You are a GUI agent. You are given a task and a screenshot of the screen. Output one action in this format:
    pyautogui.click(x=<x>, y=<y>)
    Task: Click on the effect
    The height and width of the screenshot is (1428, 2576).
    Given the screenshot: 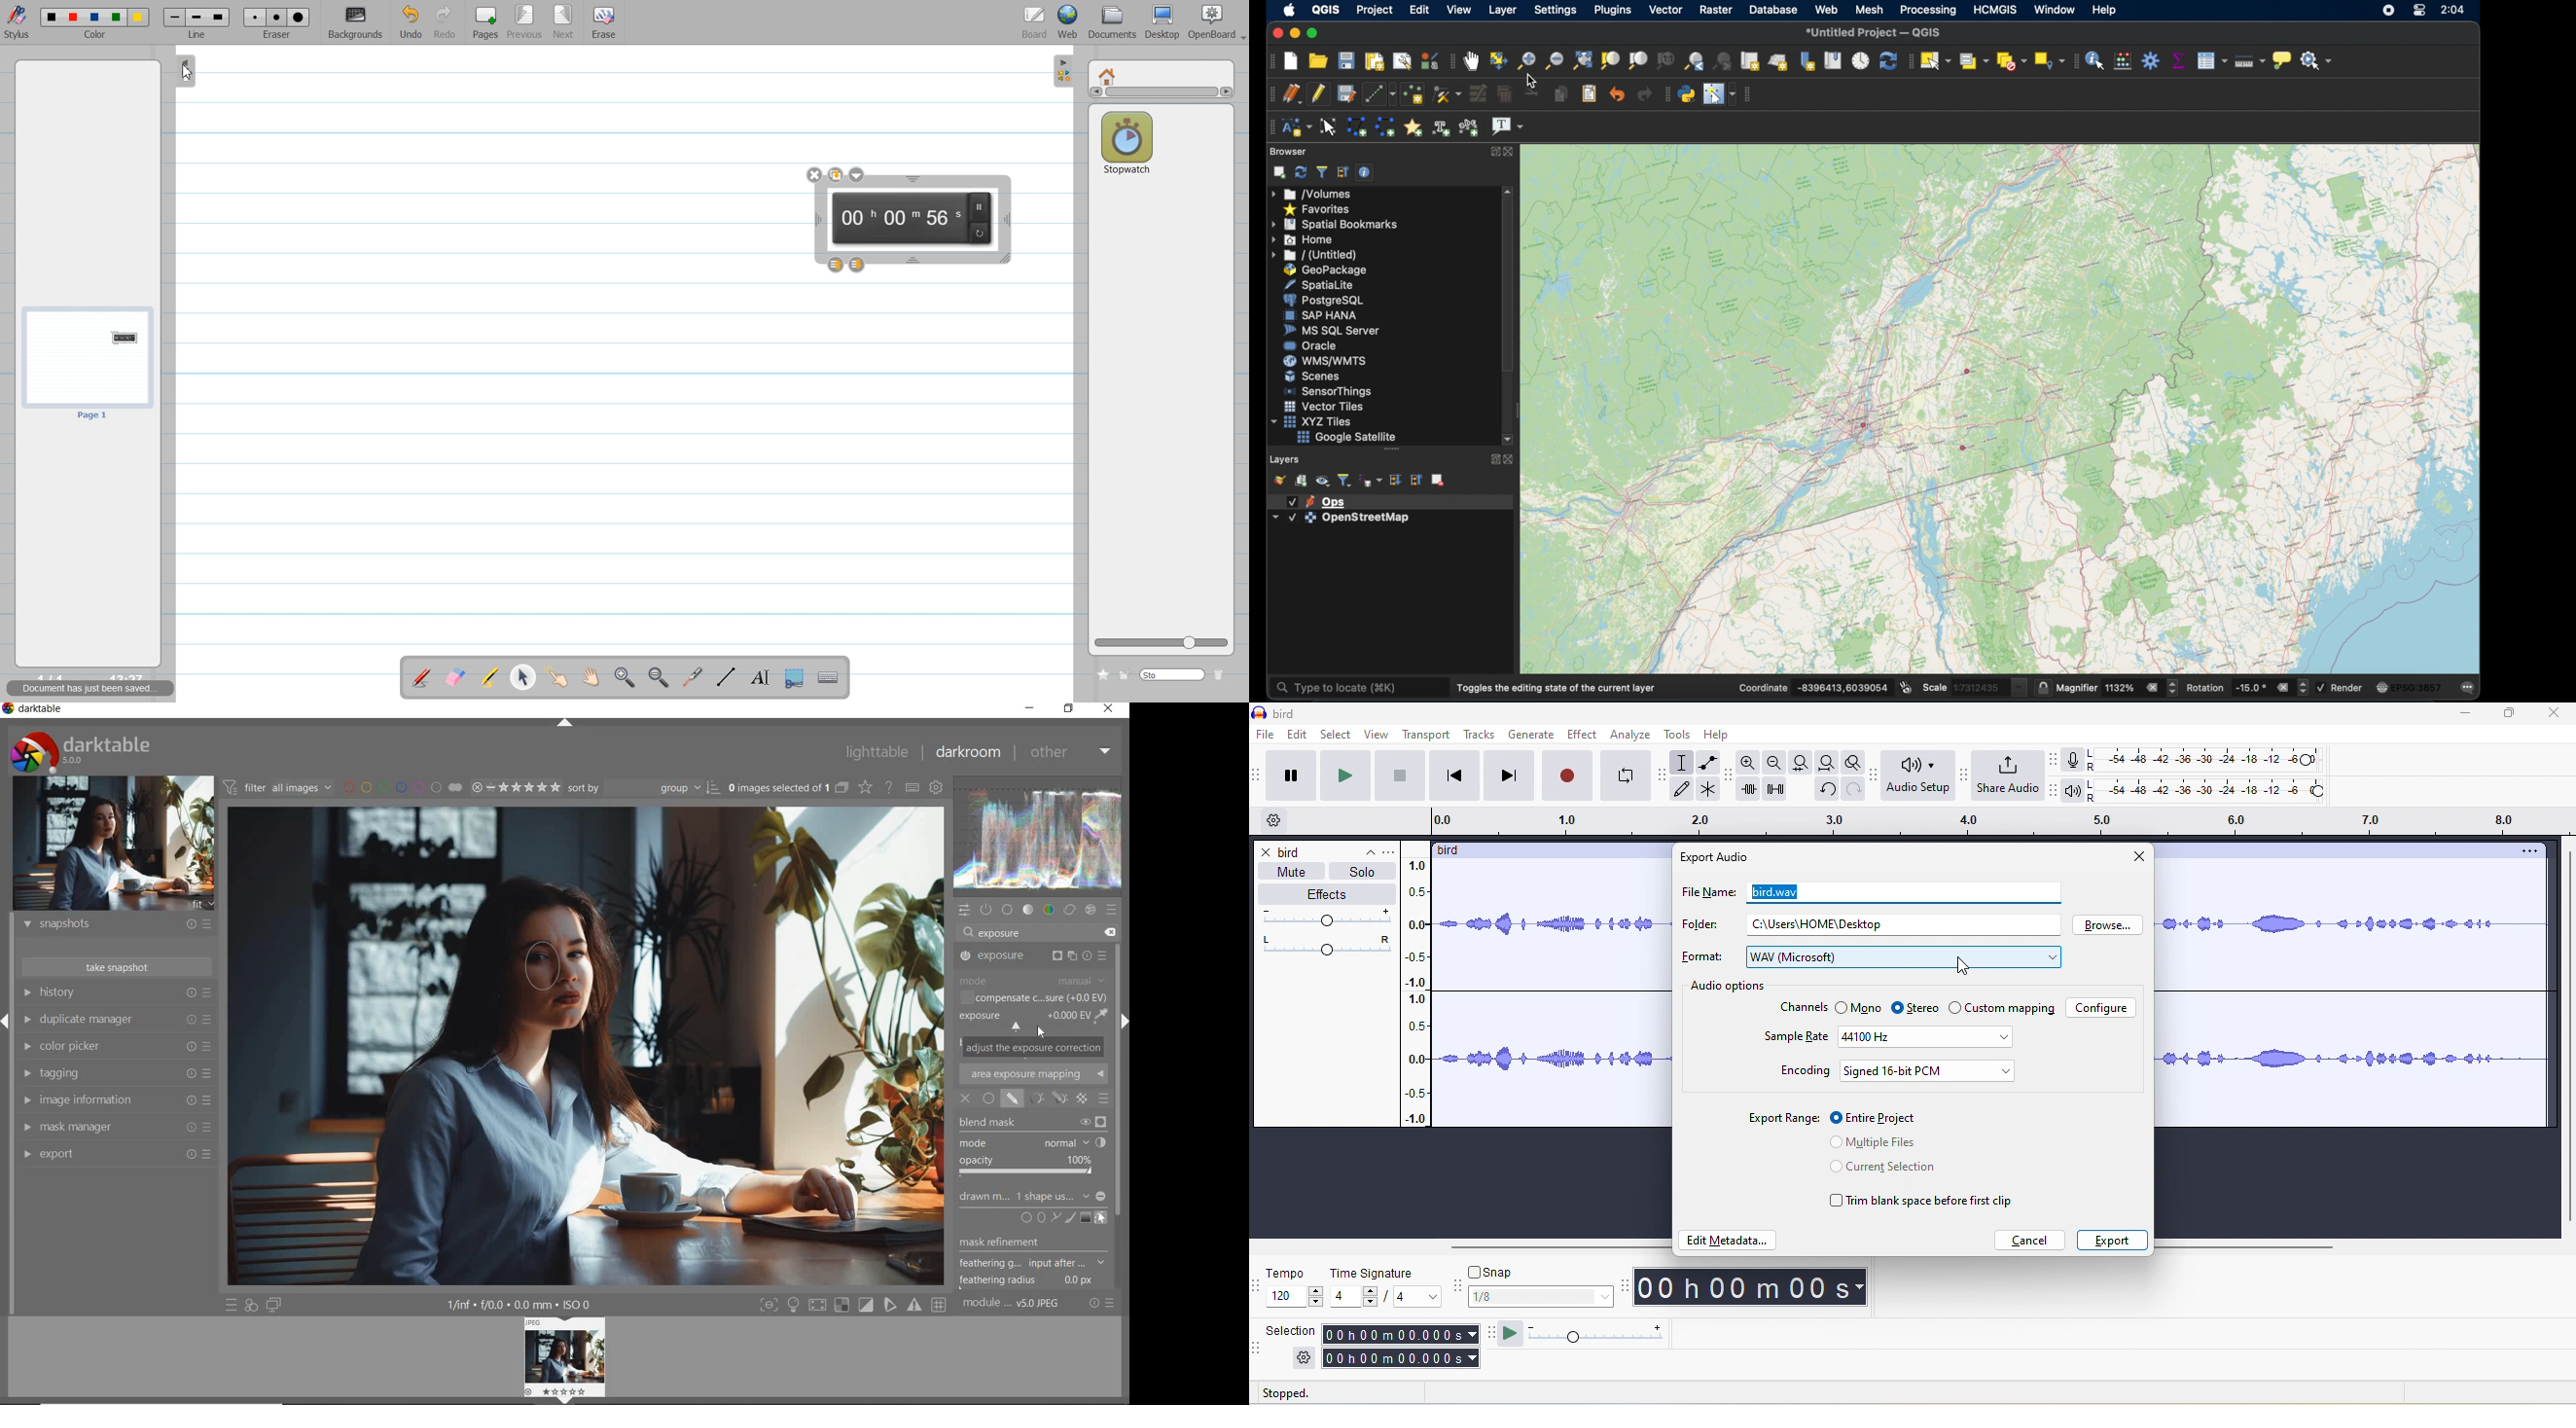 What is the action you would take?
    pyautogui.click(x=1583, y=734)
    